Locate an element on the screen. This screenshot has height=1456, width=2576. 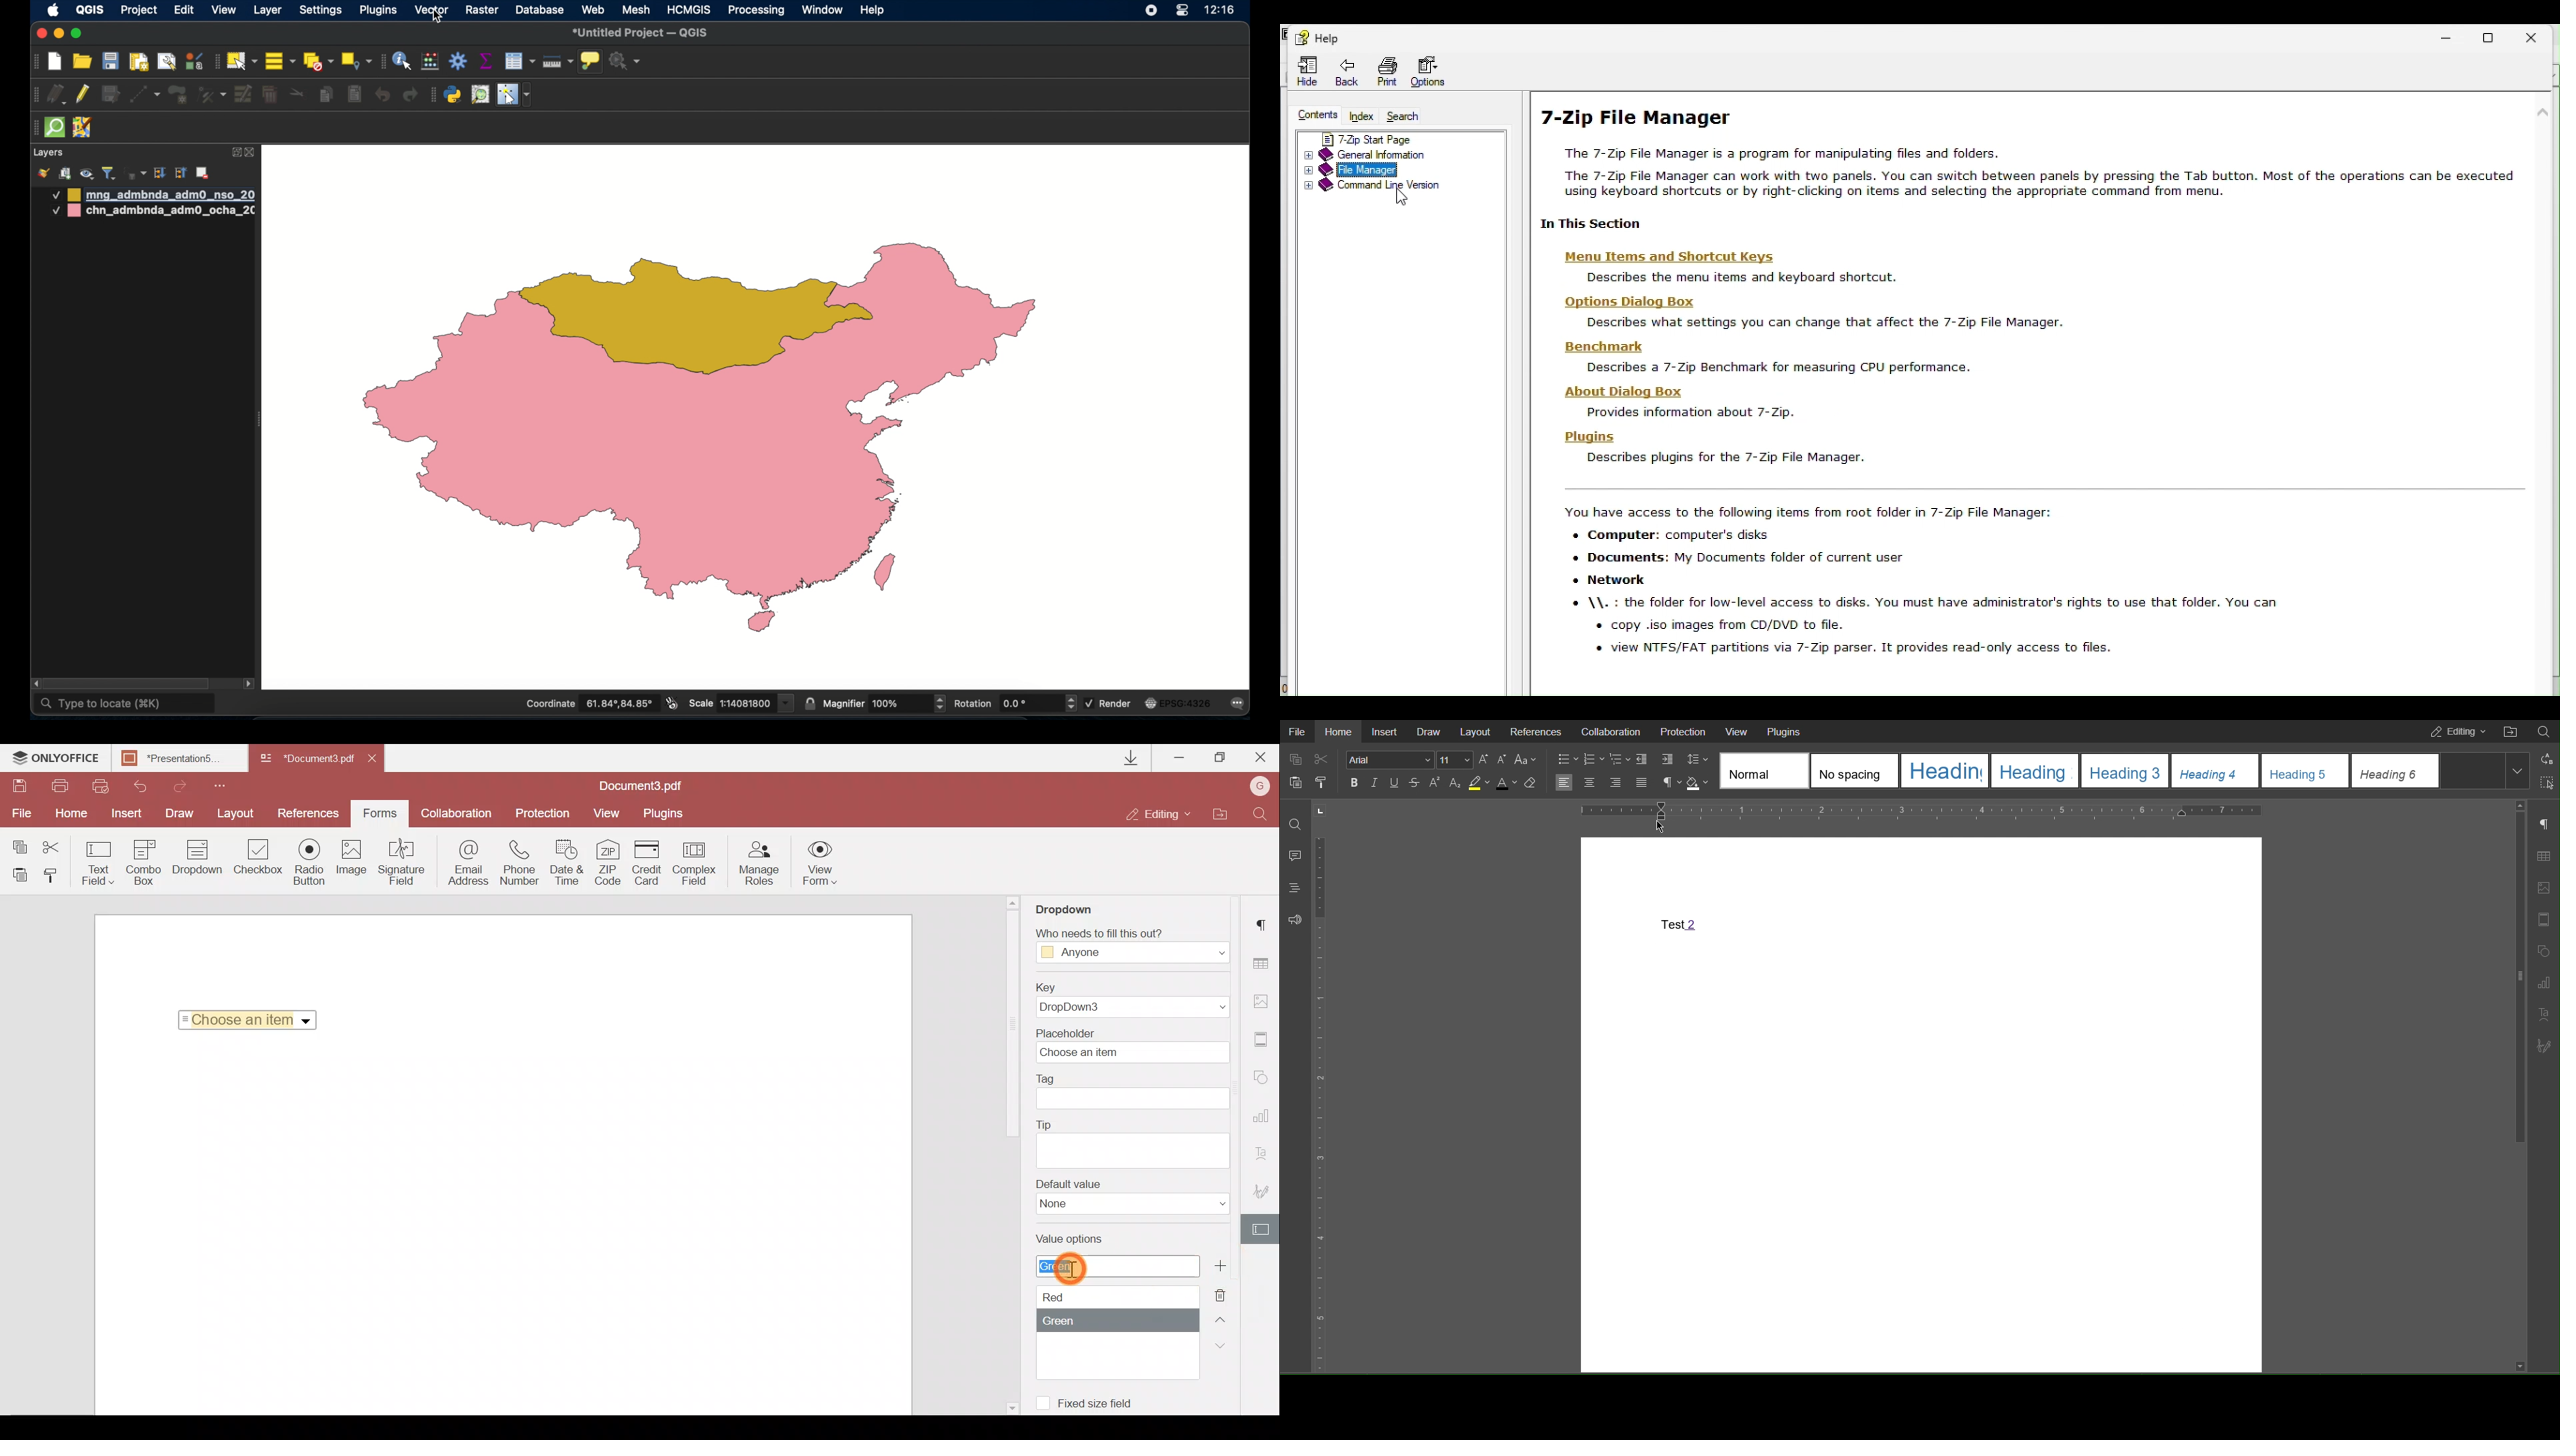
remove layer/group is located at coordinates (205, 173).